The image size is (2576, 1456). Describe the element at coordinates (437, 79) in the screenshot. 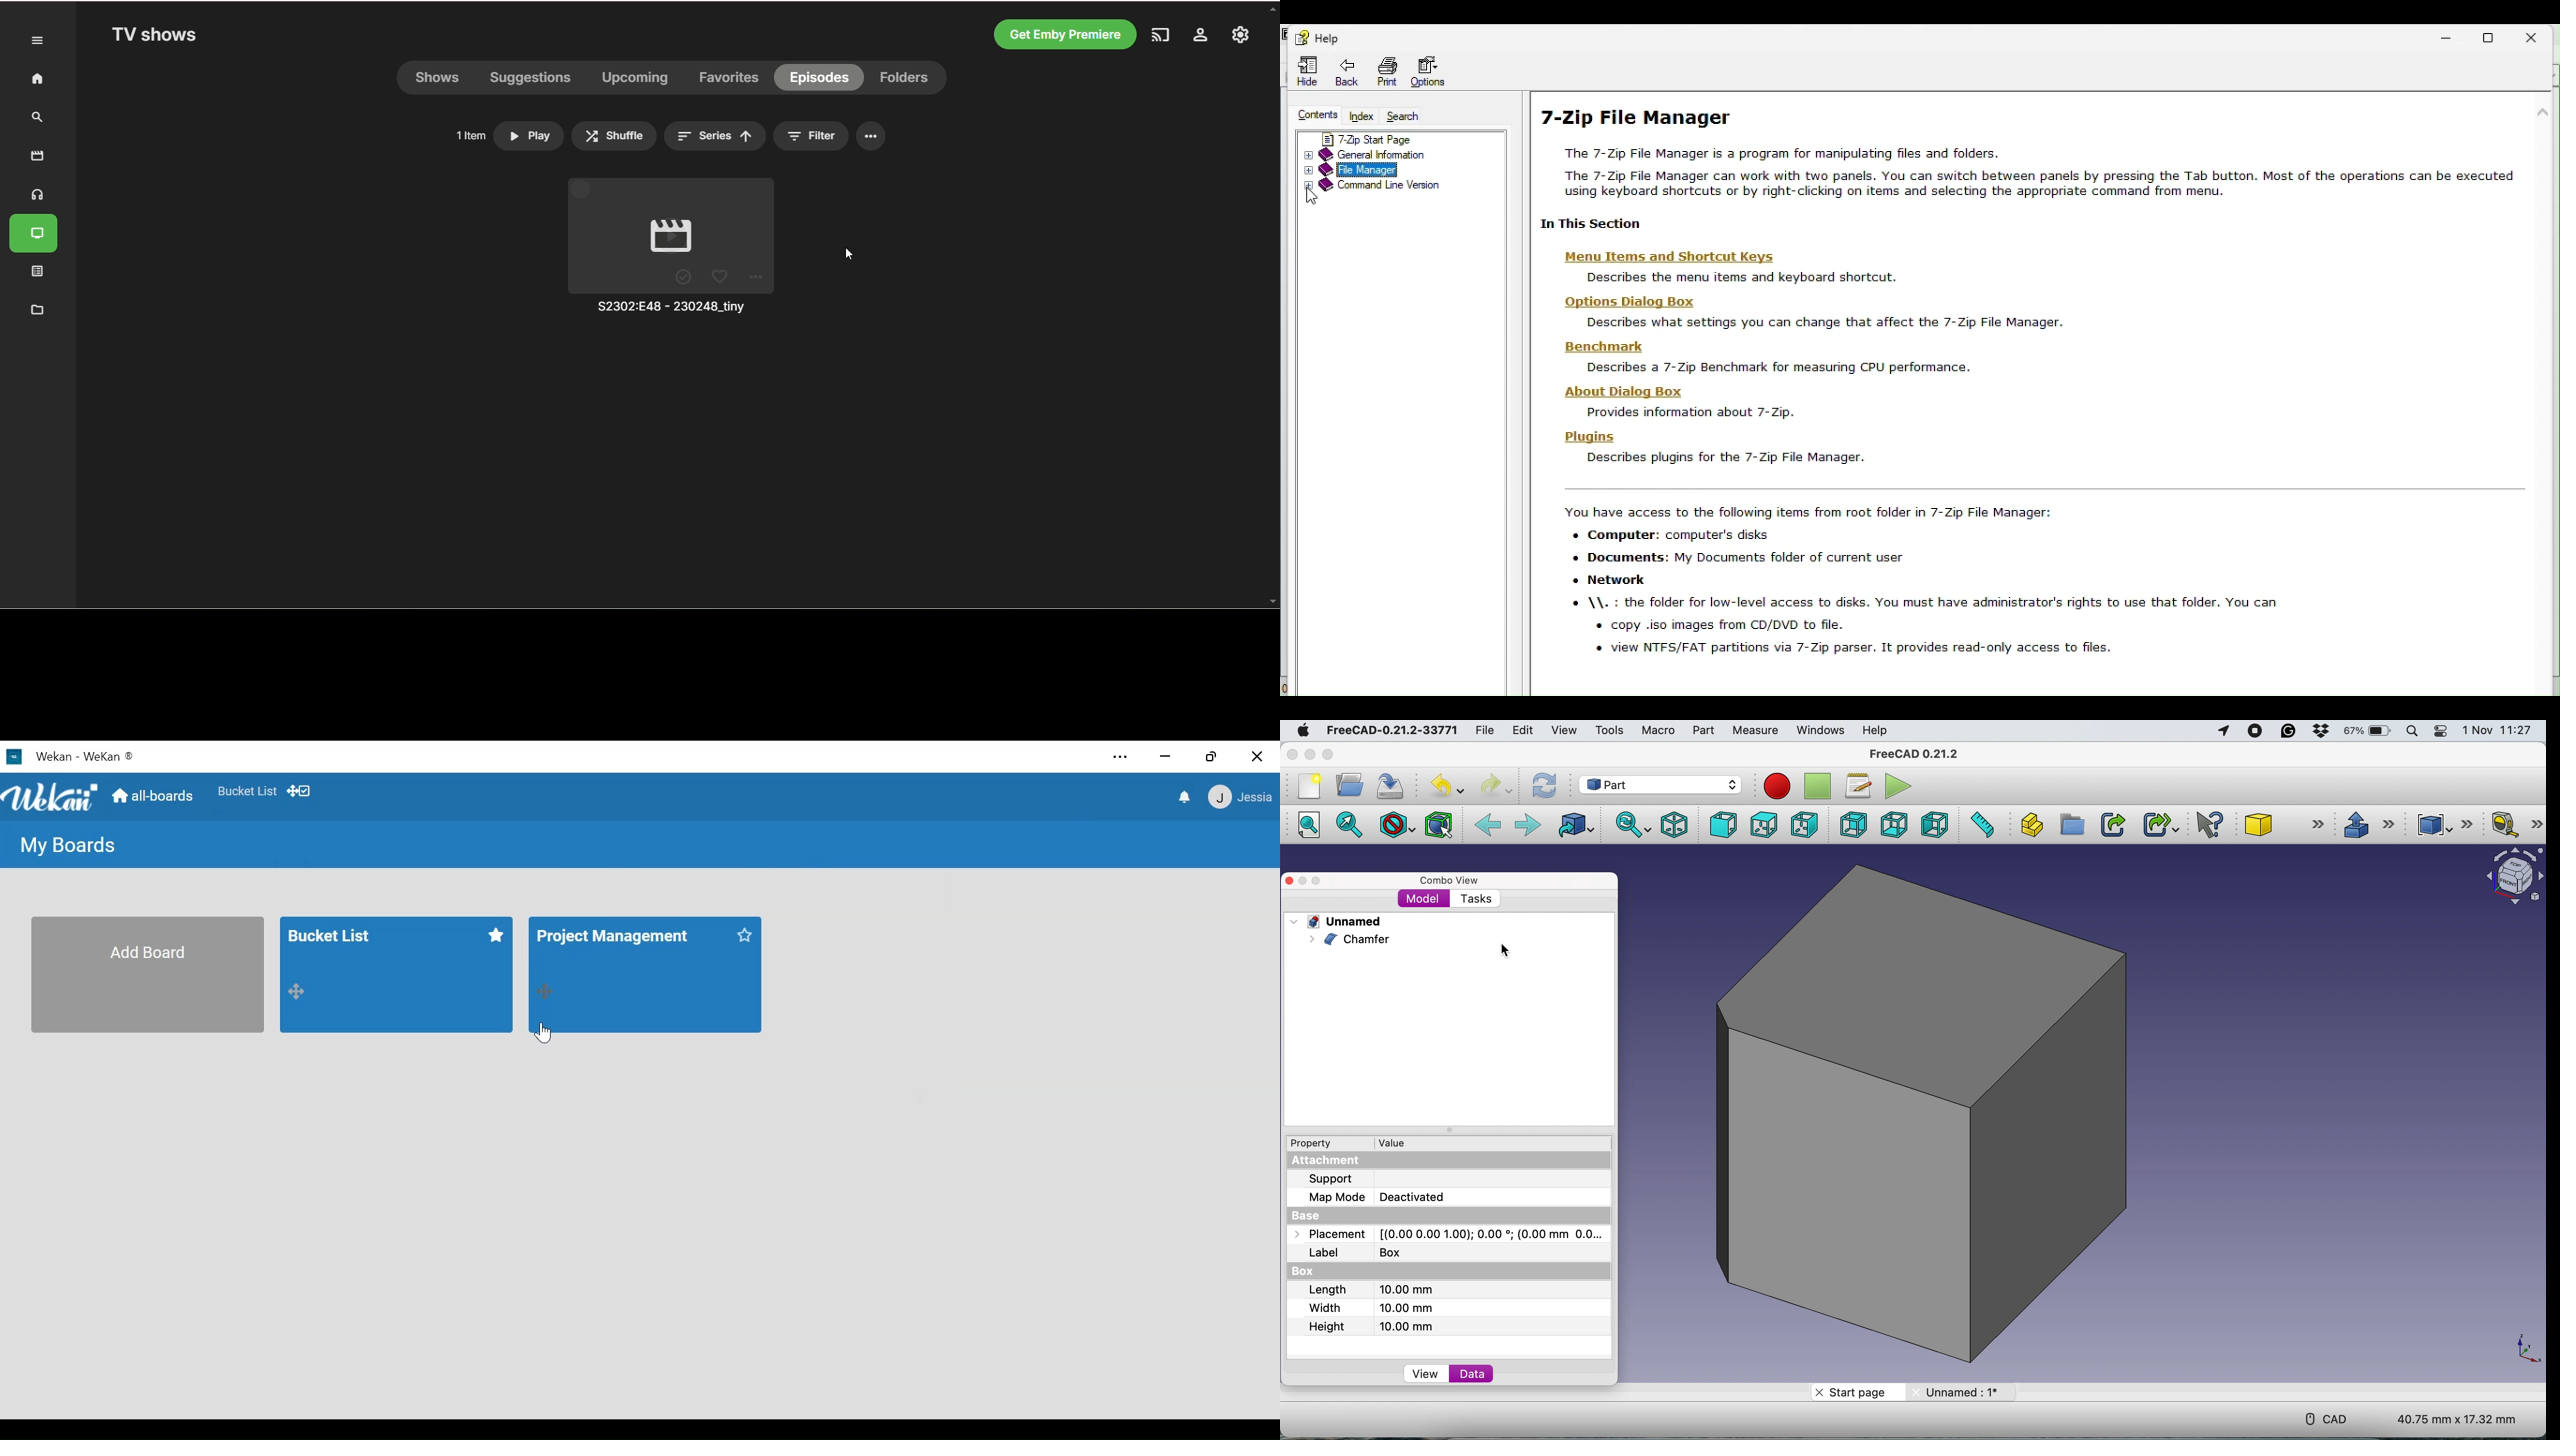

I see `shows` at that location.